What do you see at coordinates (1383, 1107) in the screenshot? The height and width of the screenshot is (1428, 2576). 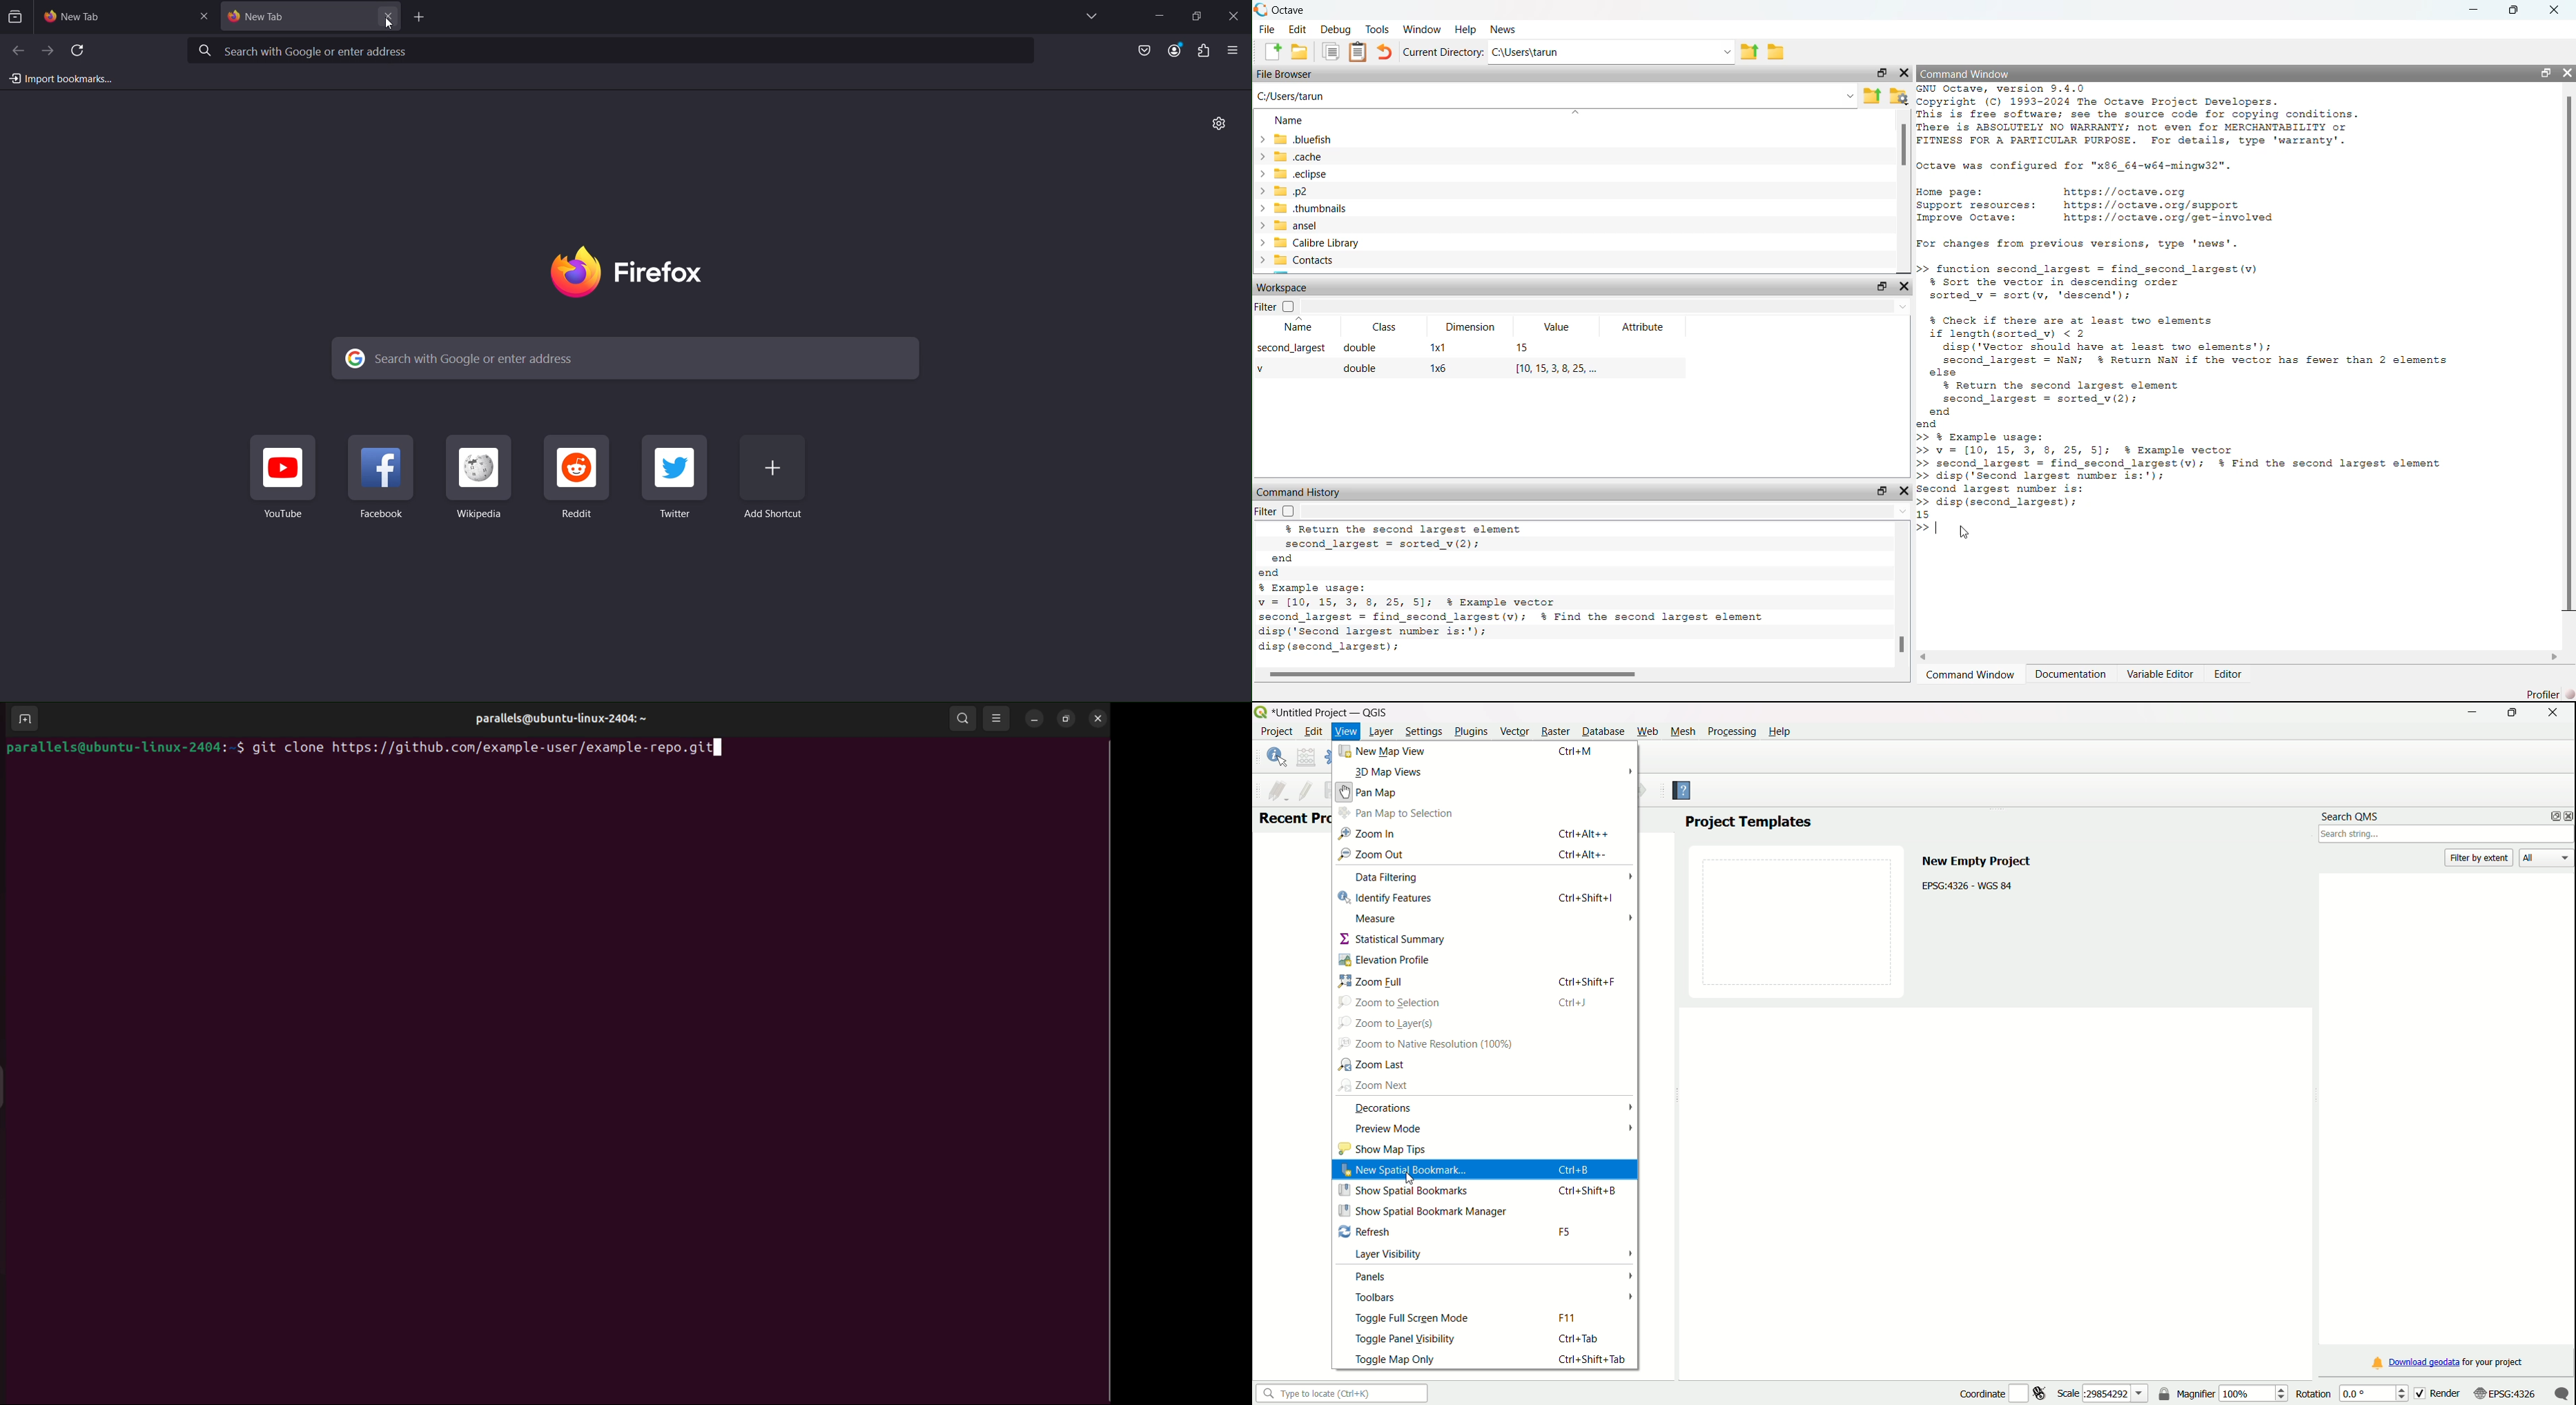 I see `decorations` at bounding box center [1383, 1107].